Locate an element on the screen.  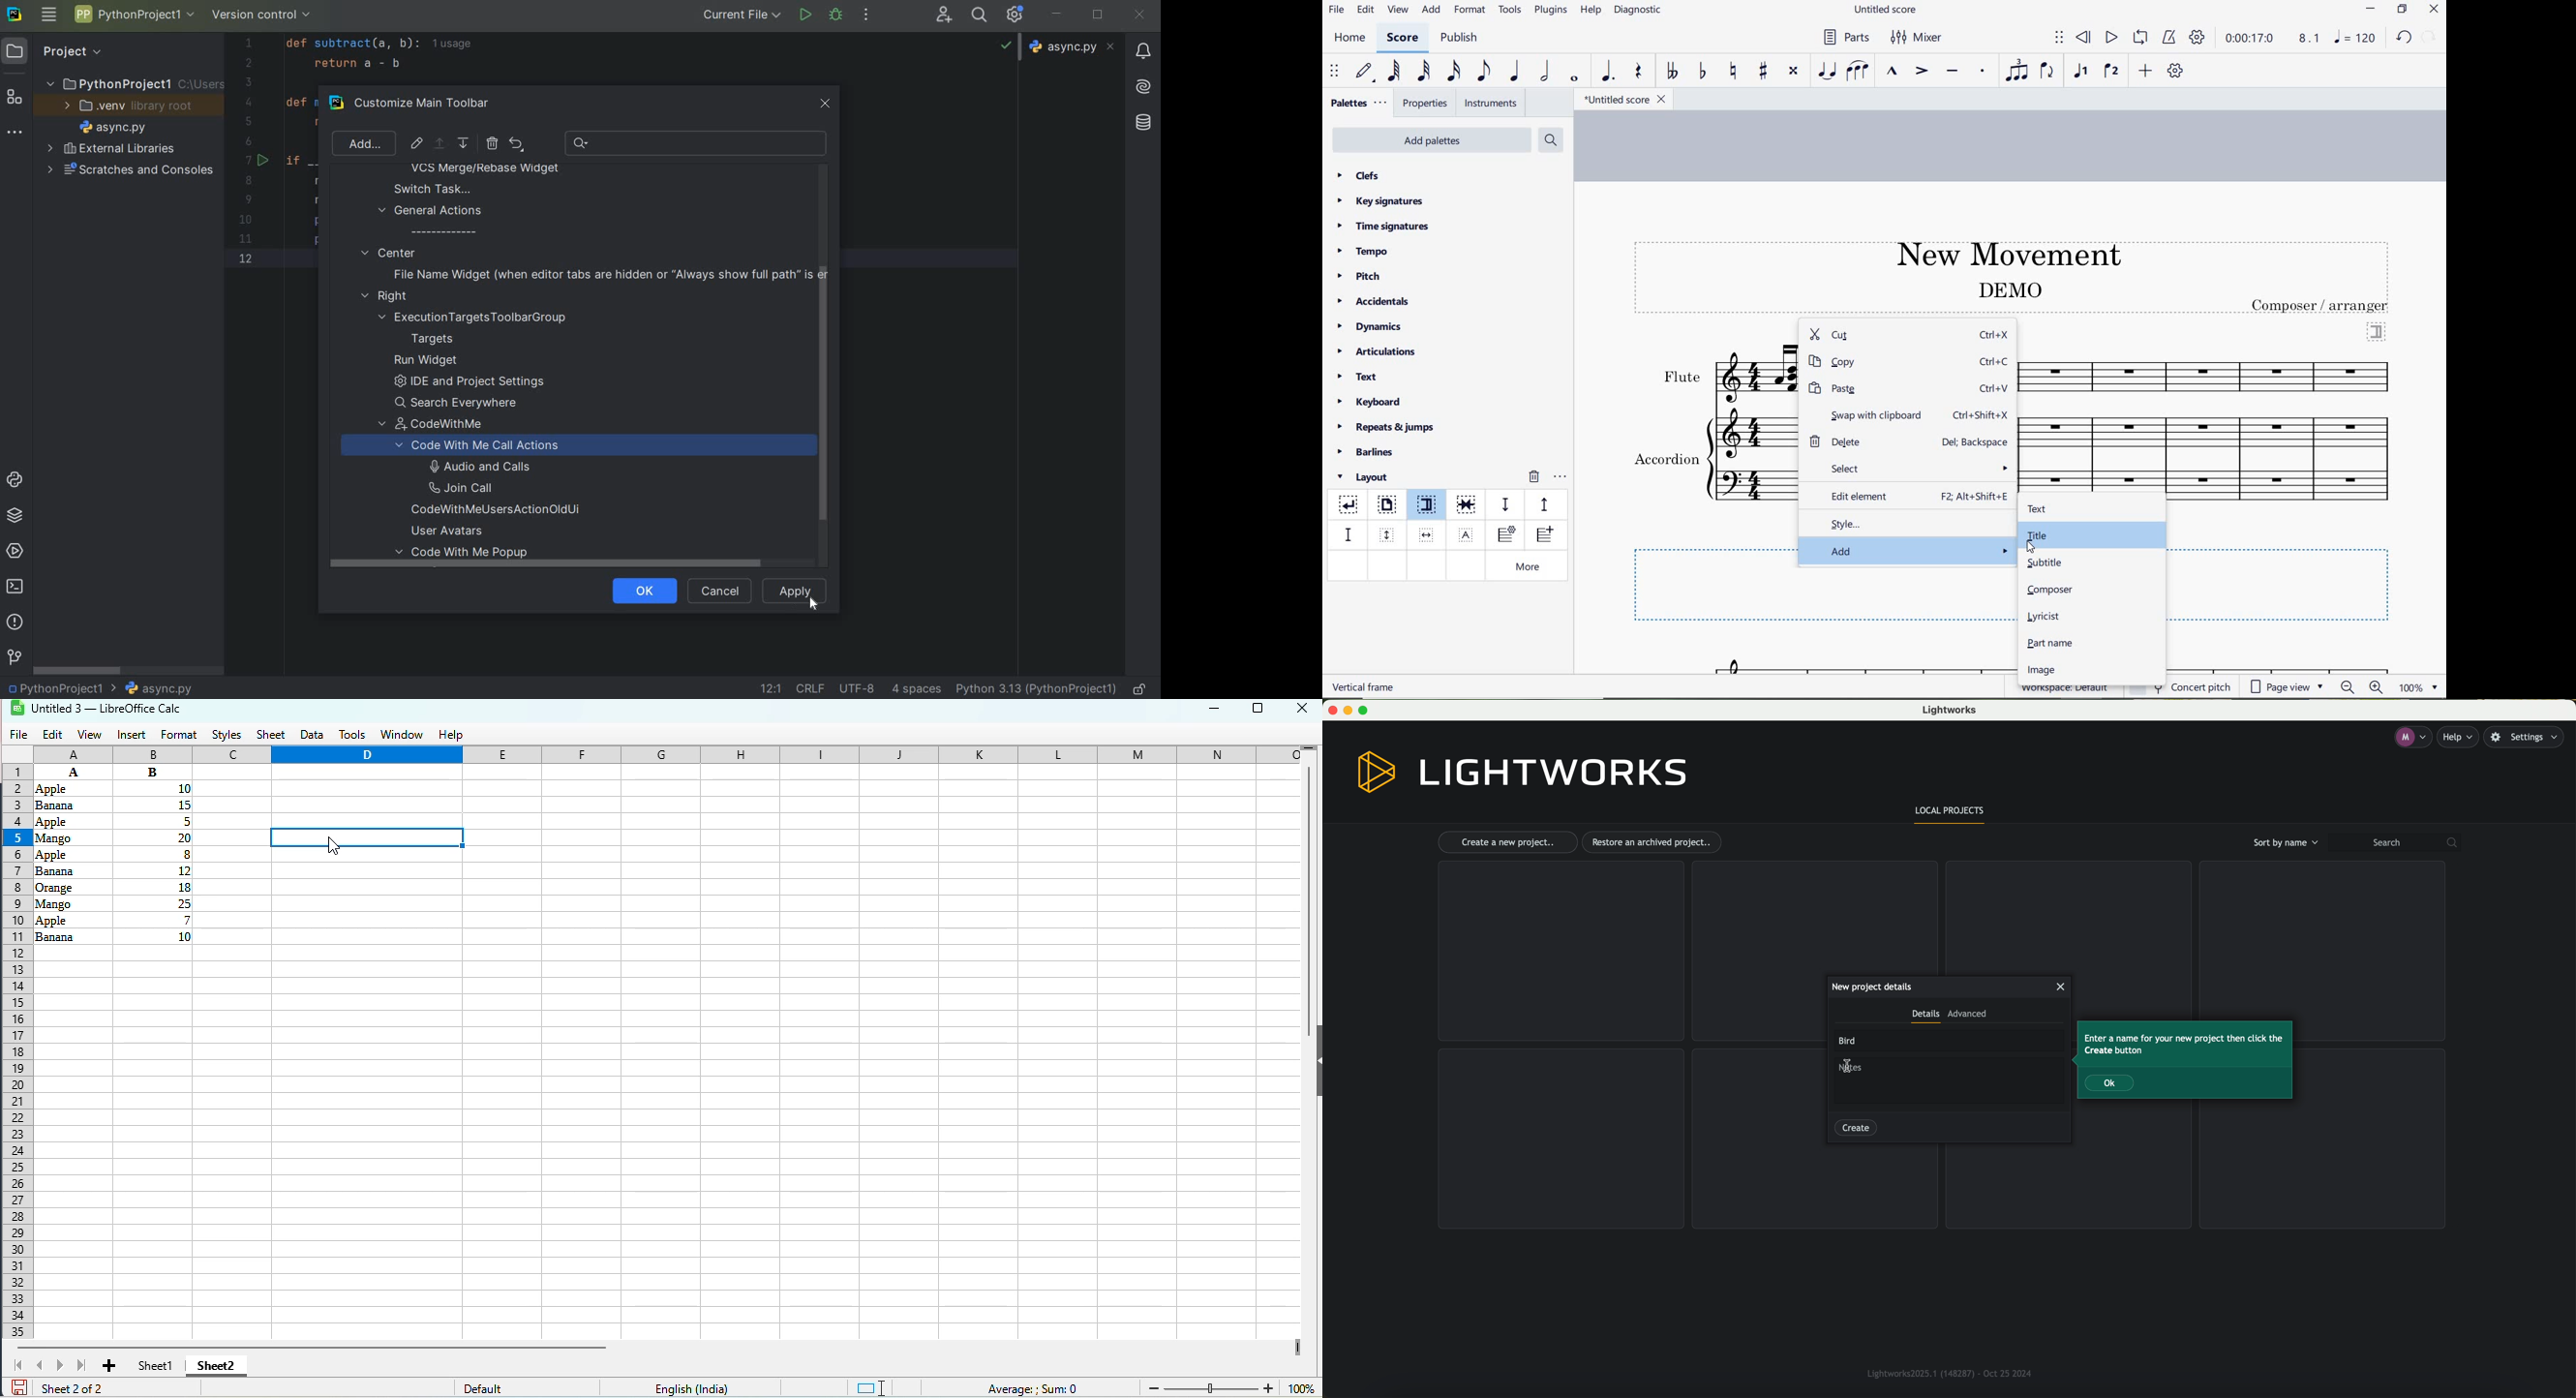
home is located at coordinates (1349, 37).